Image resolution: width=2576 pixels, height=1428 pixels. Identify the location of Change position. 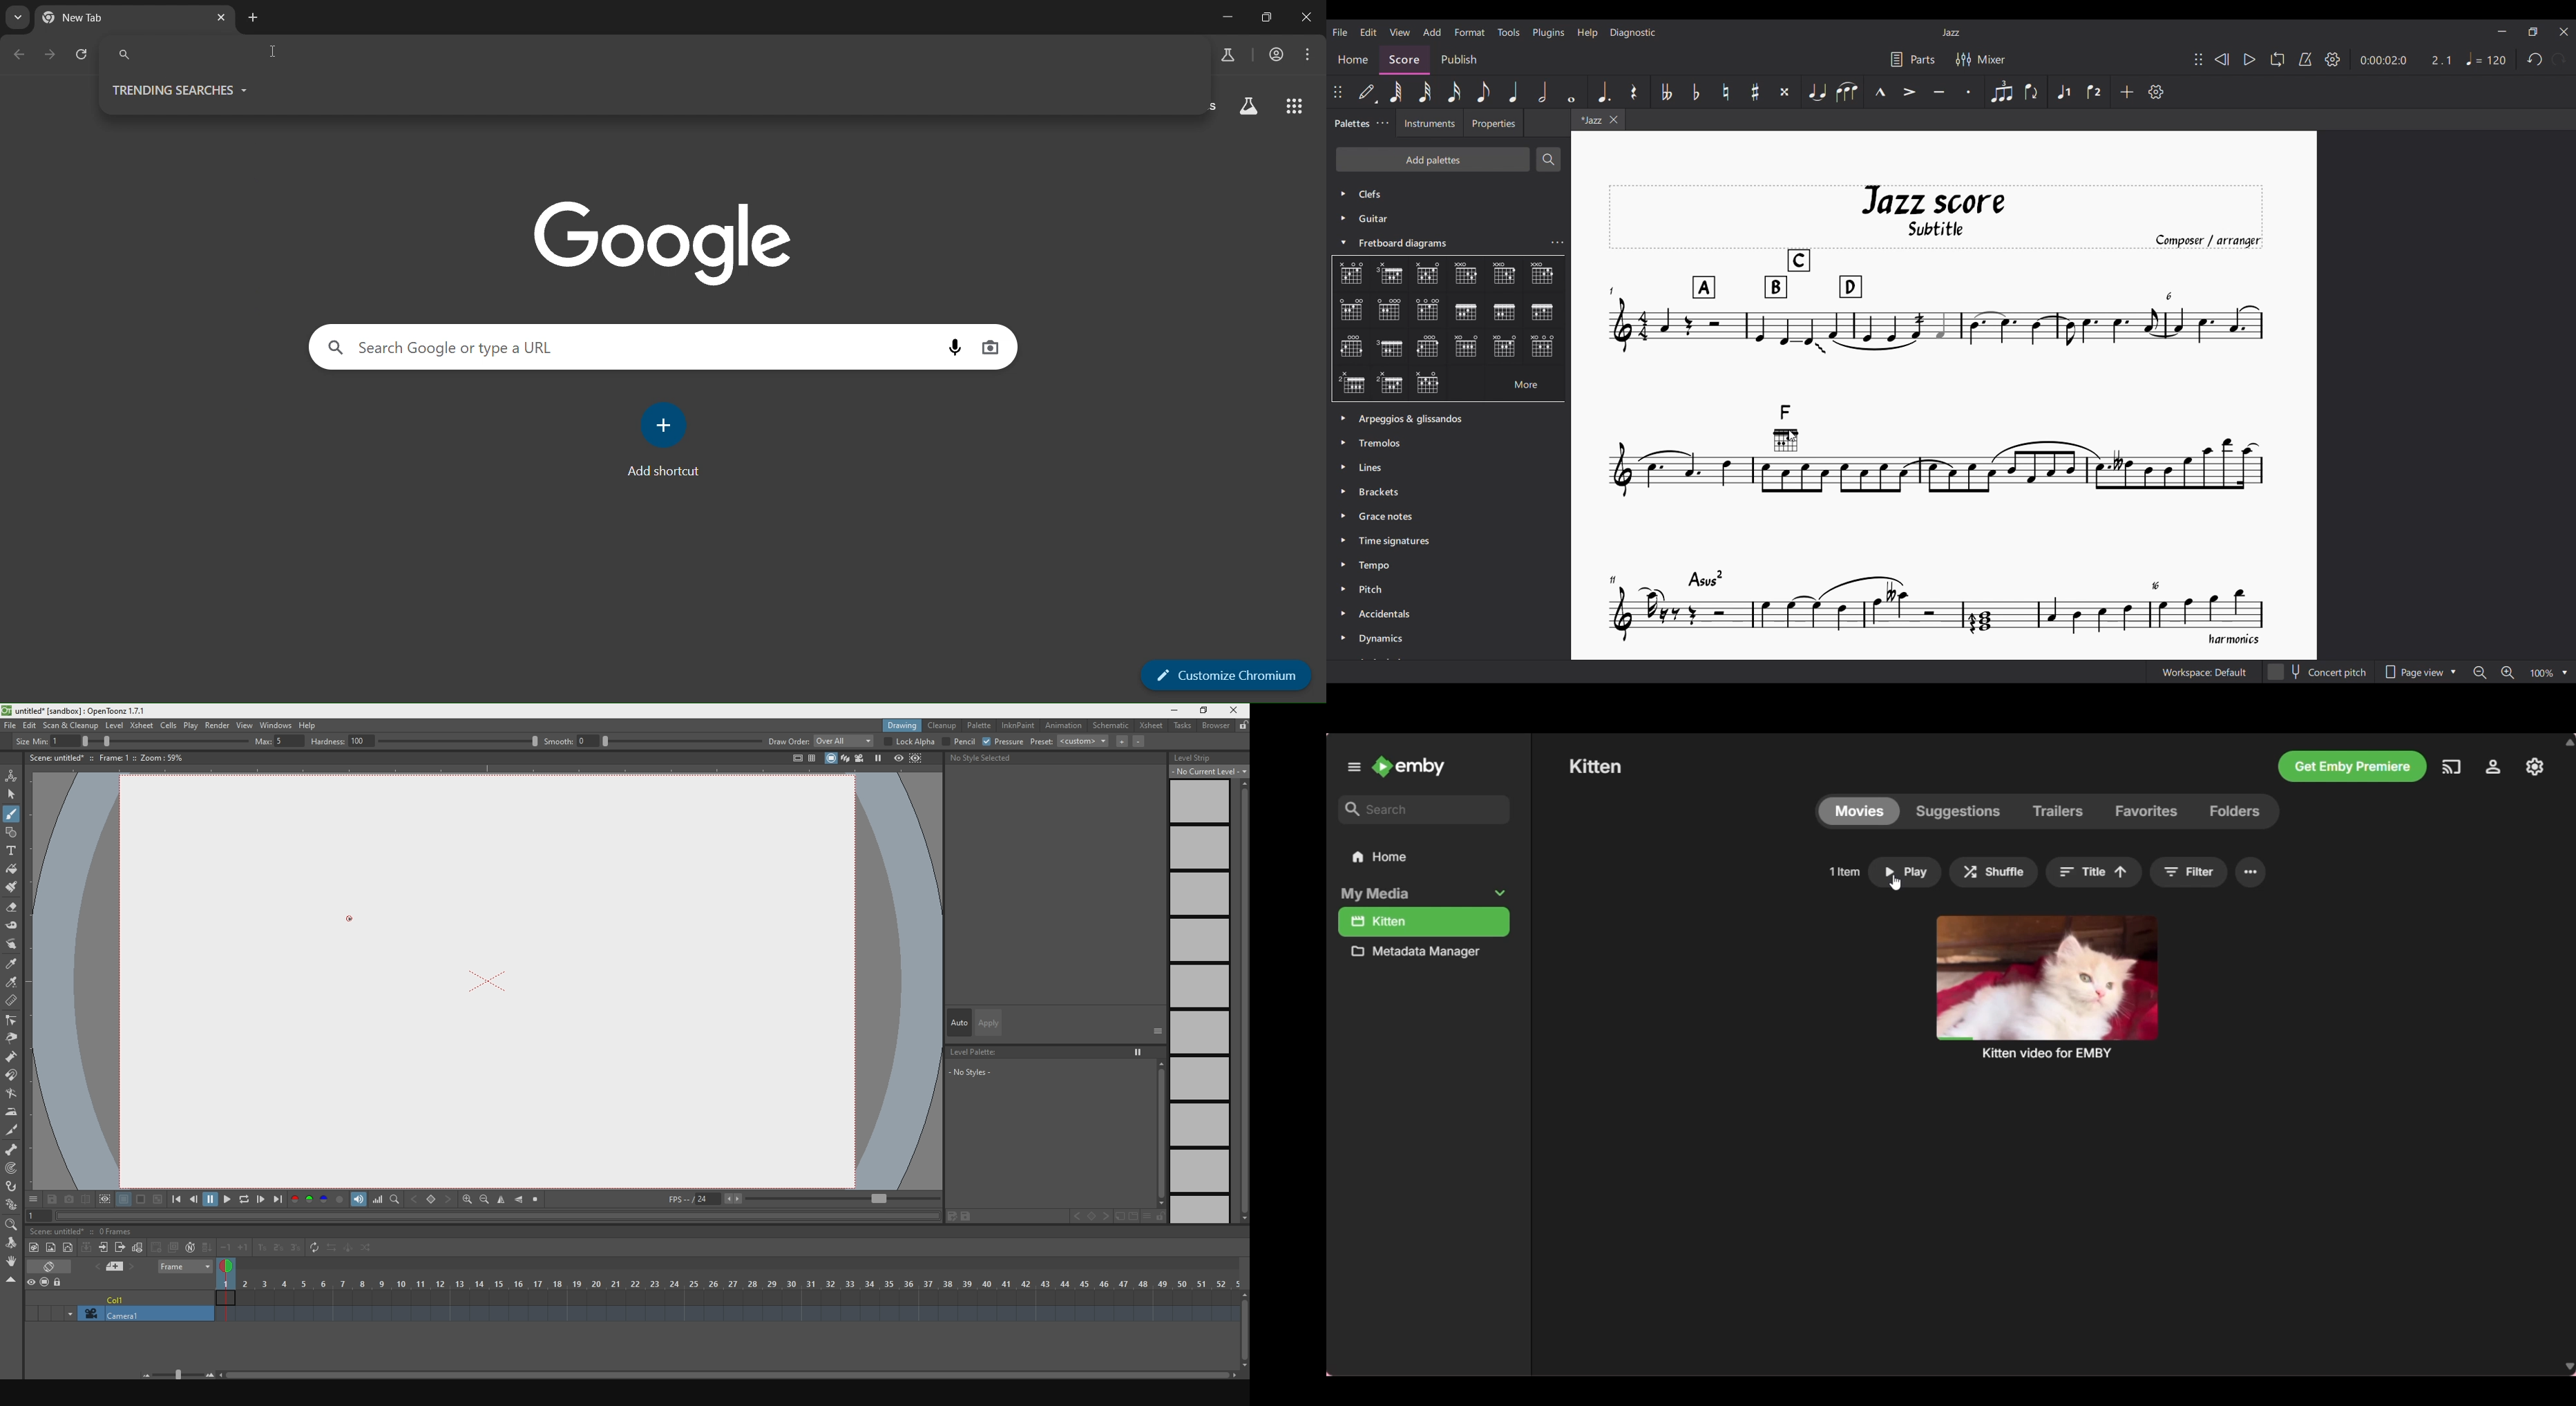
(1337, 92).